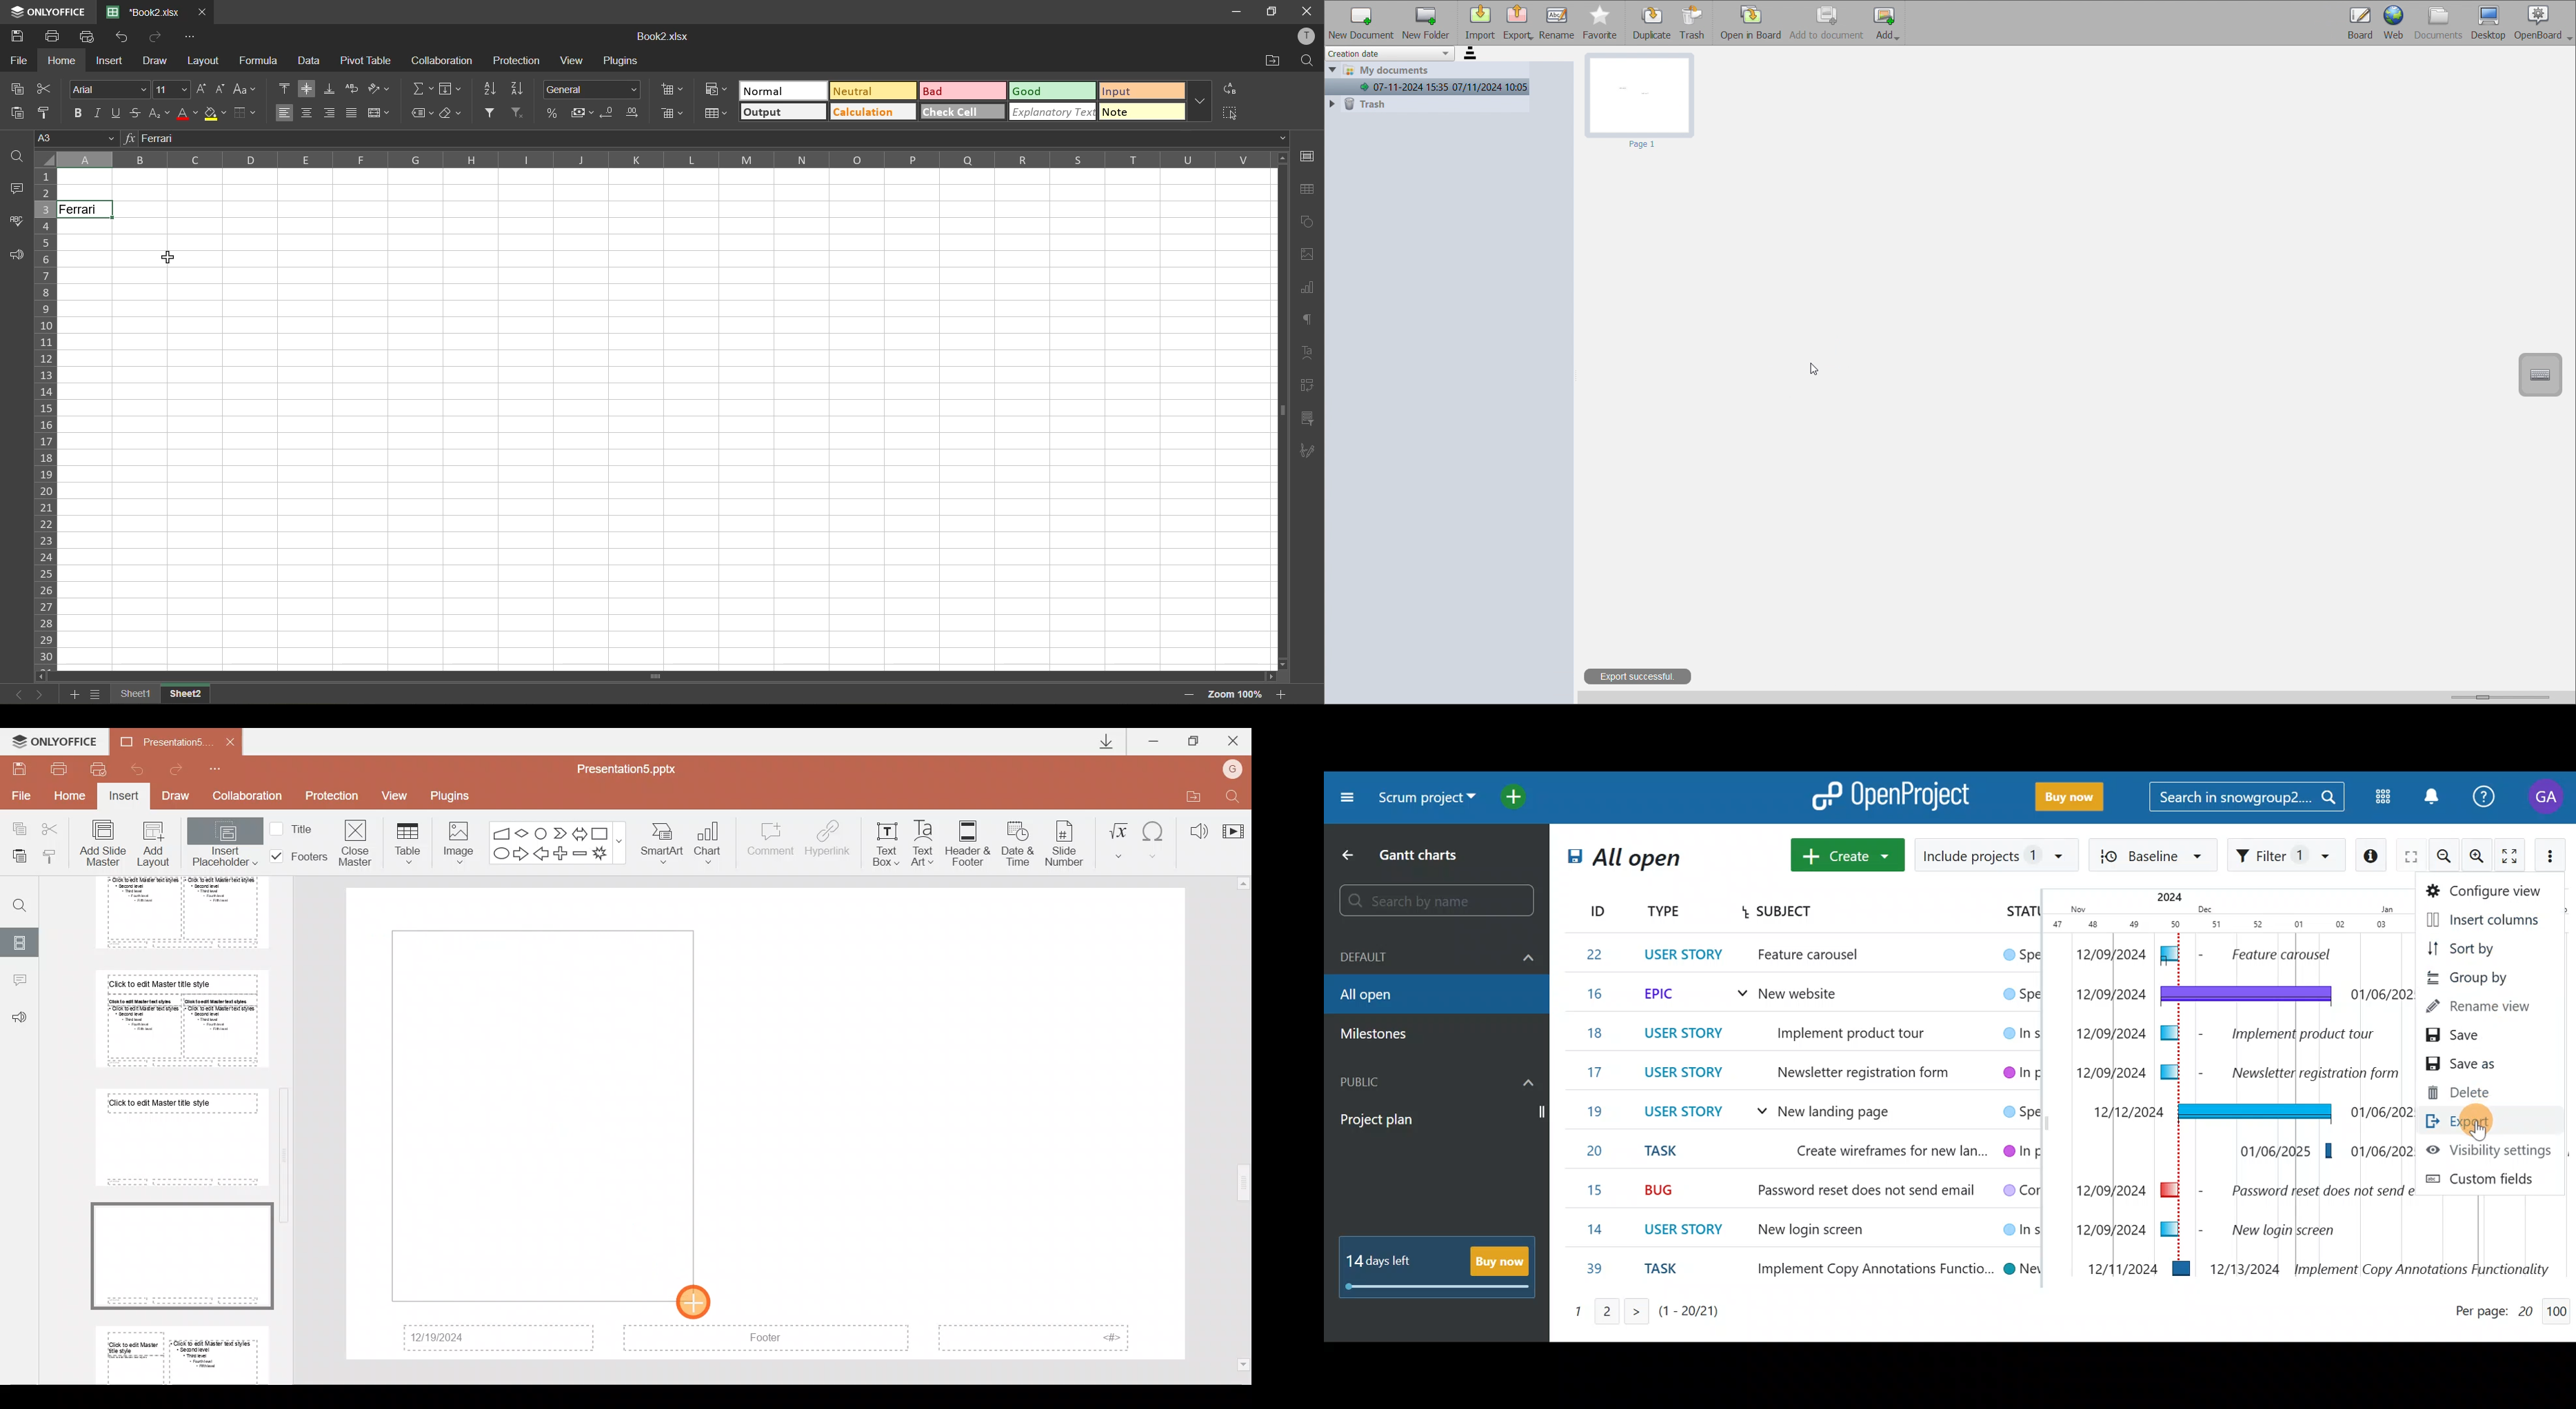 Image resolution: width=2576 pixels, height=1428 pixels. I want to click on orientation, so click(377, 86).